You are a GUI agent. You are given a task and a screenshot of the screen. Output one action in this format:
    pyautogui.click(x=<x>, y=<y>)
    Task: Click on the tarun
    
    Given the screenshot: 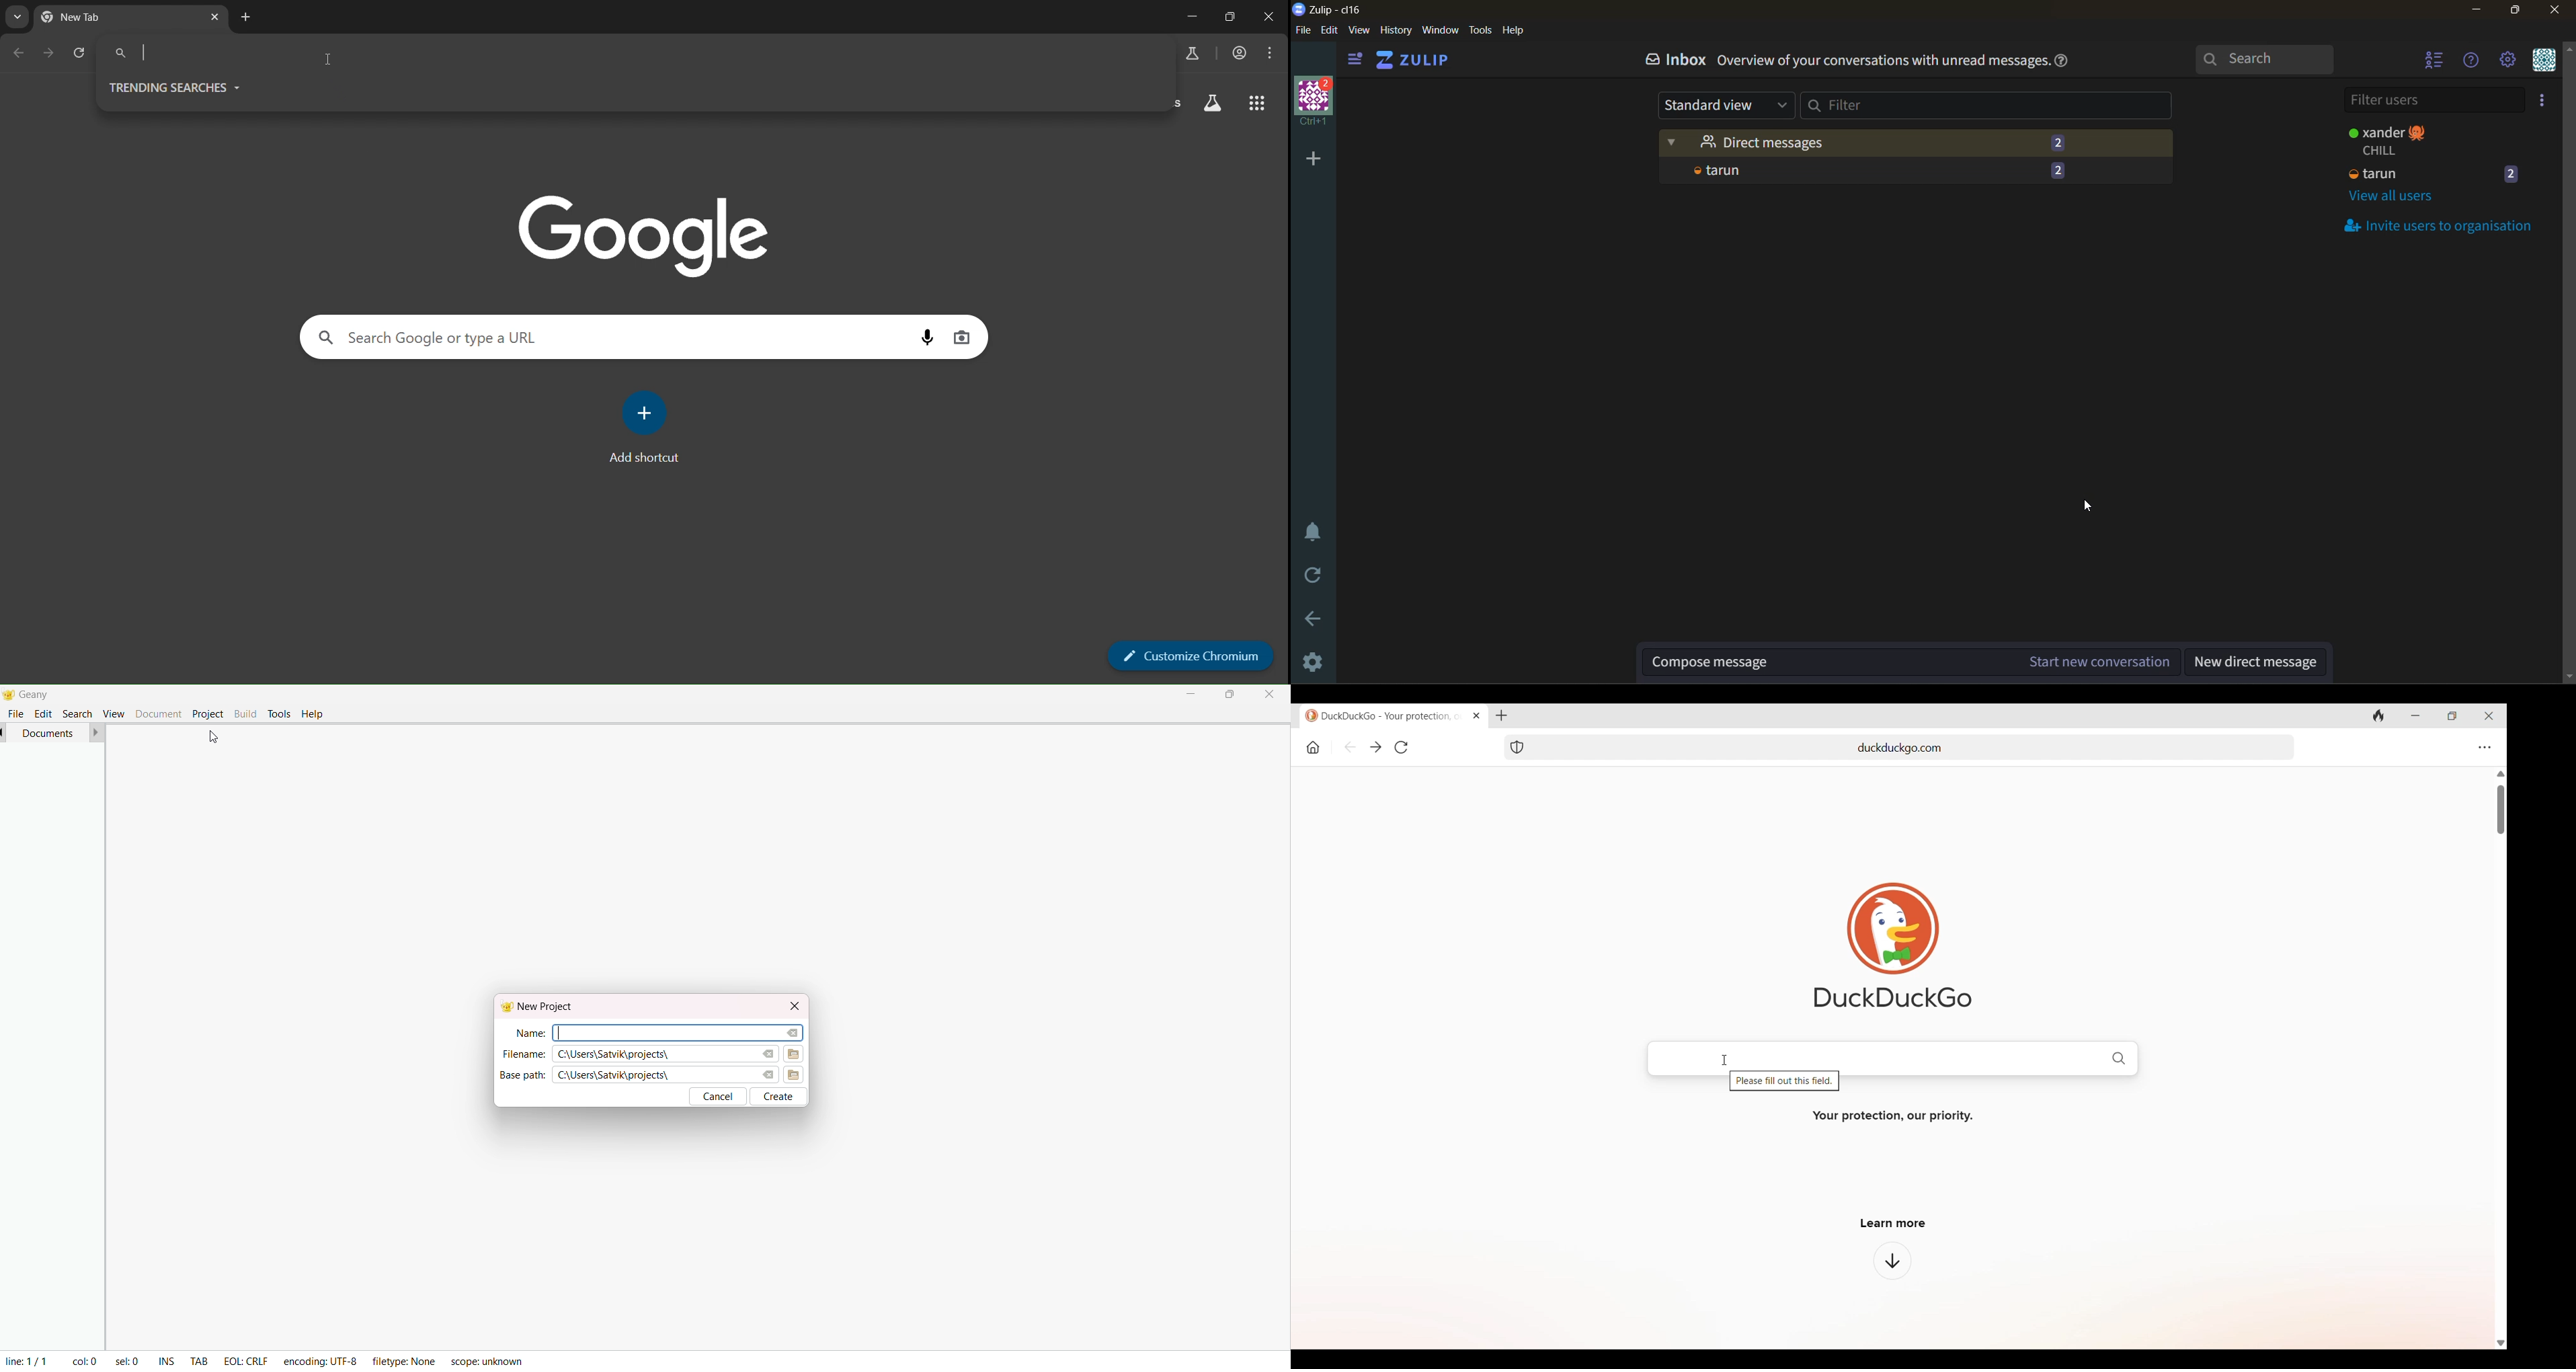 What is the action you would take?
    pyautogui.click(x=1908, y=170)
    